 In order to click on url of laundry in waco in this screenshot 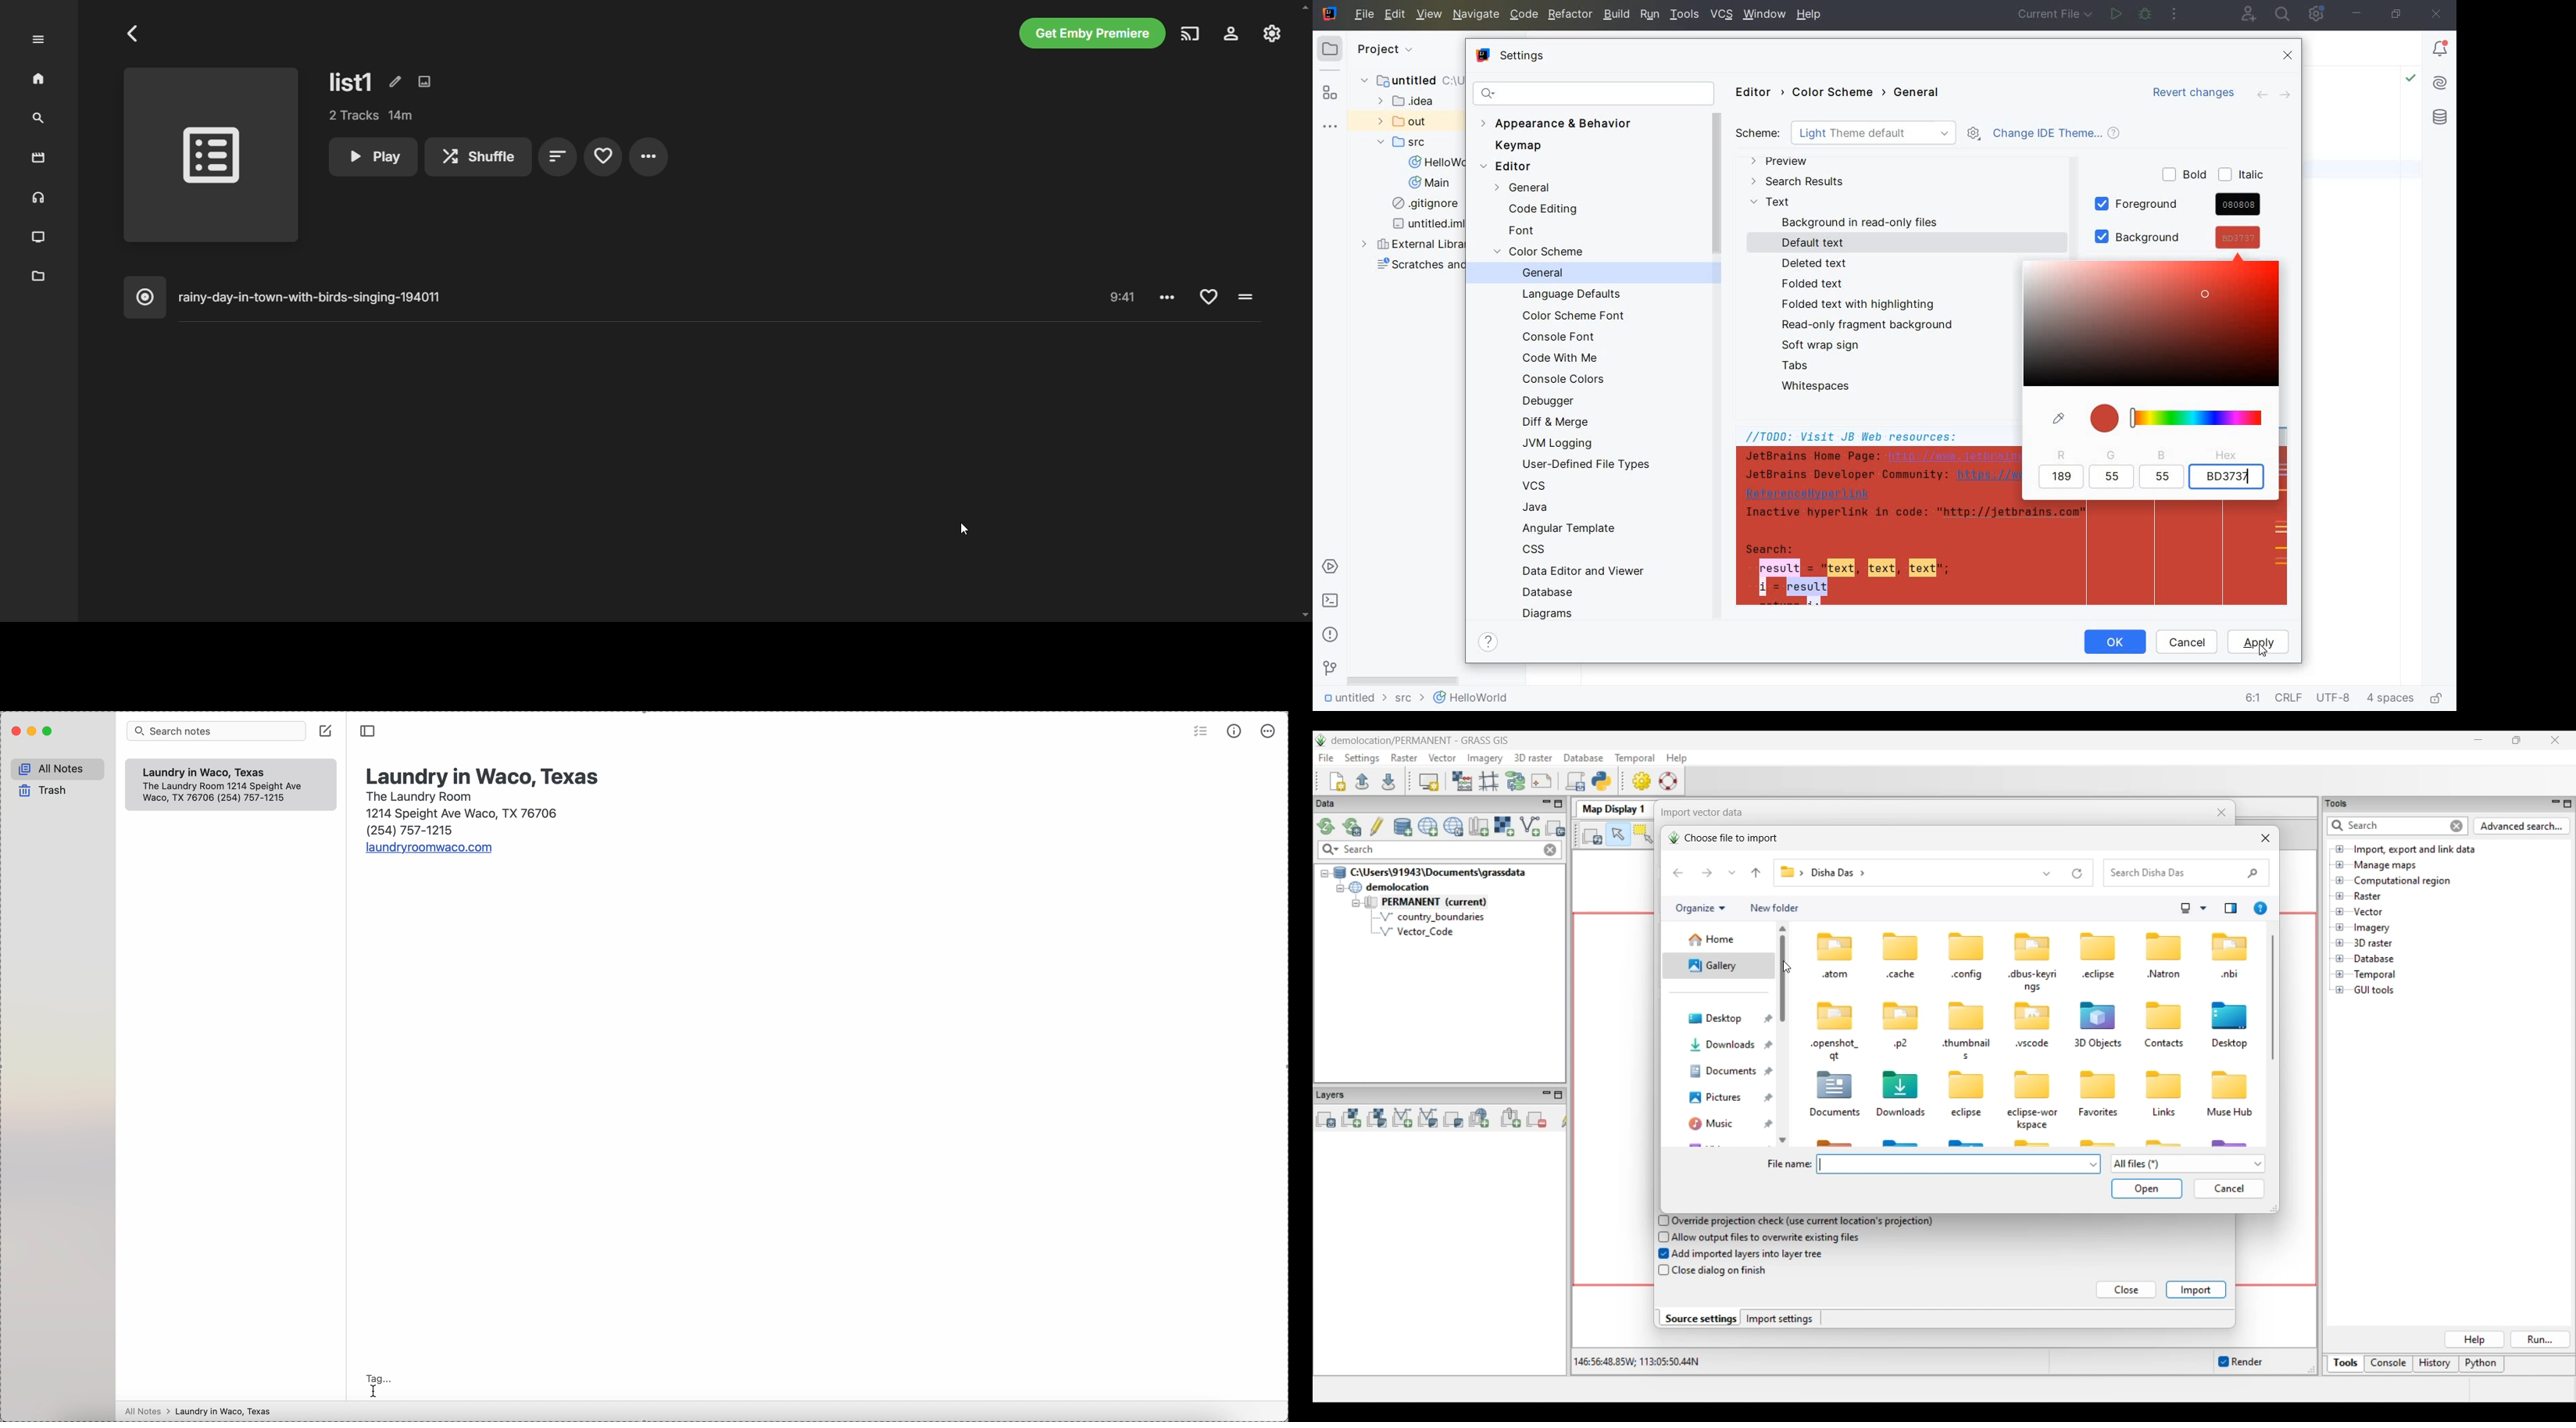, I will do `click(431, 849)`.